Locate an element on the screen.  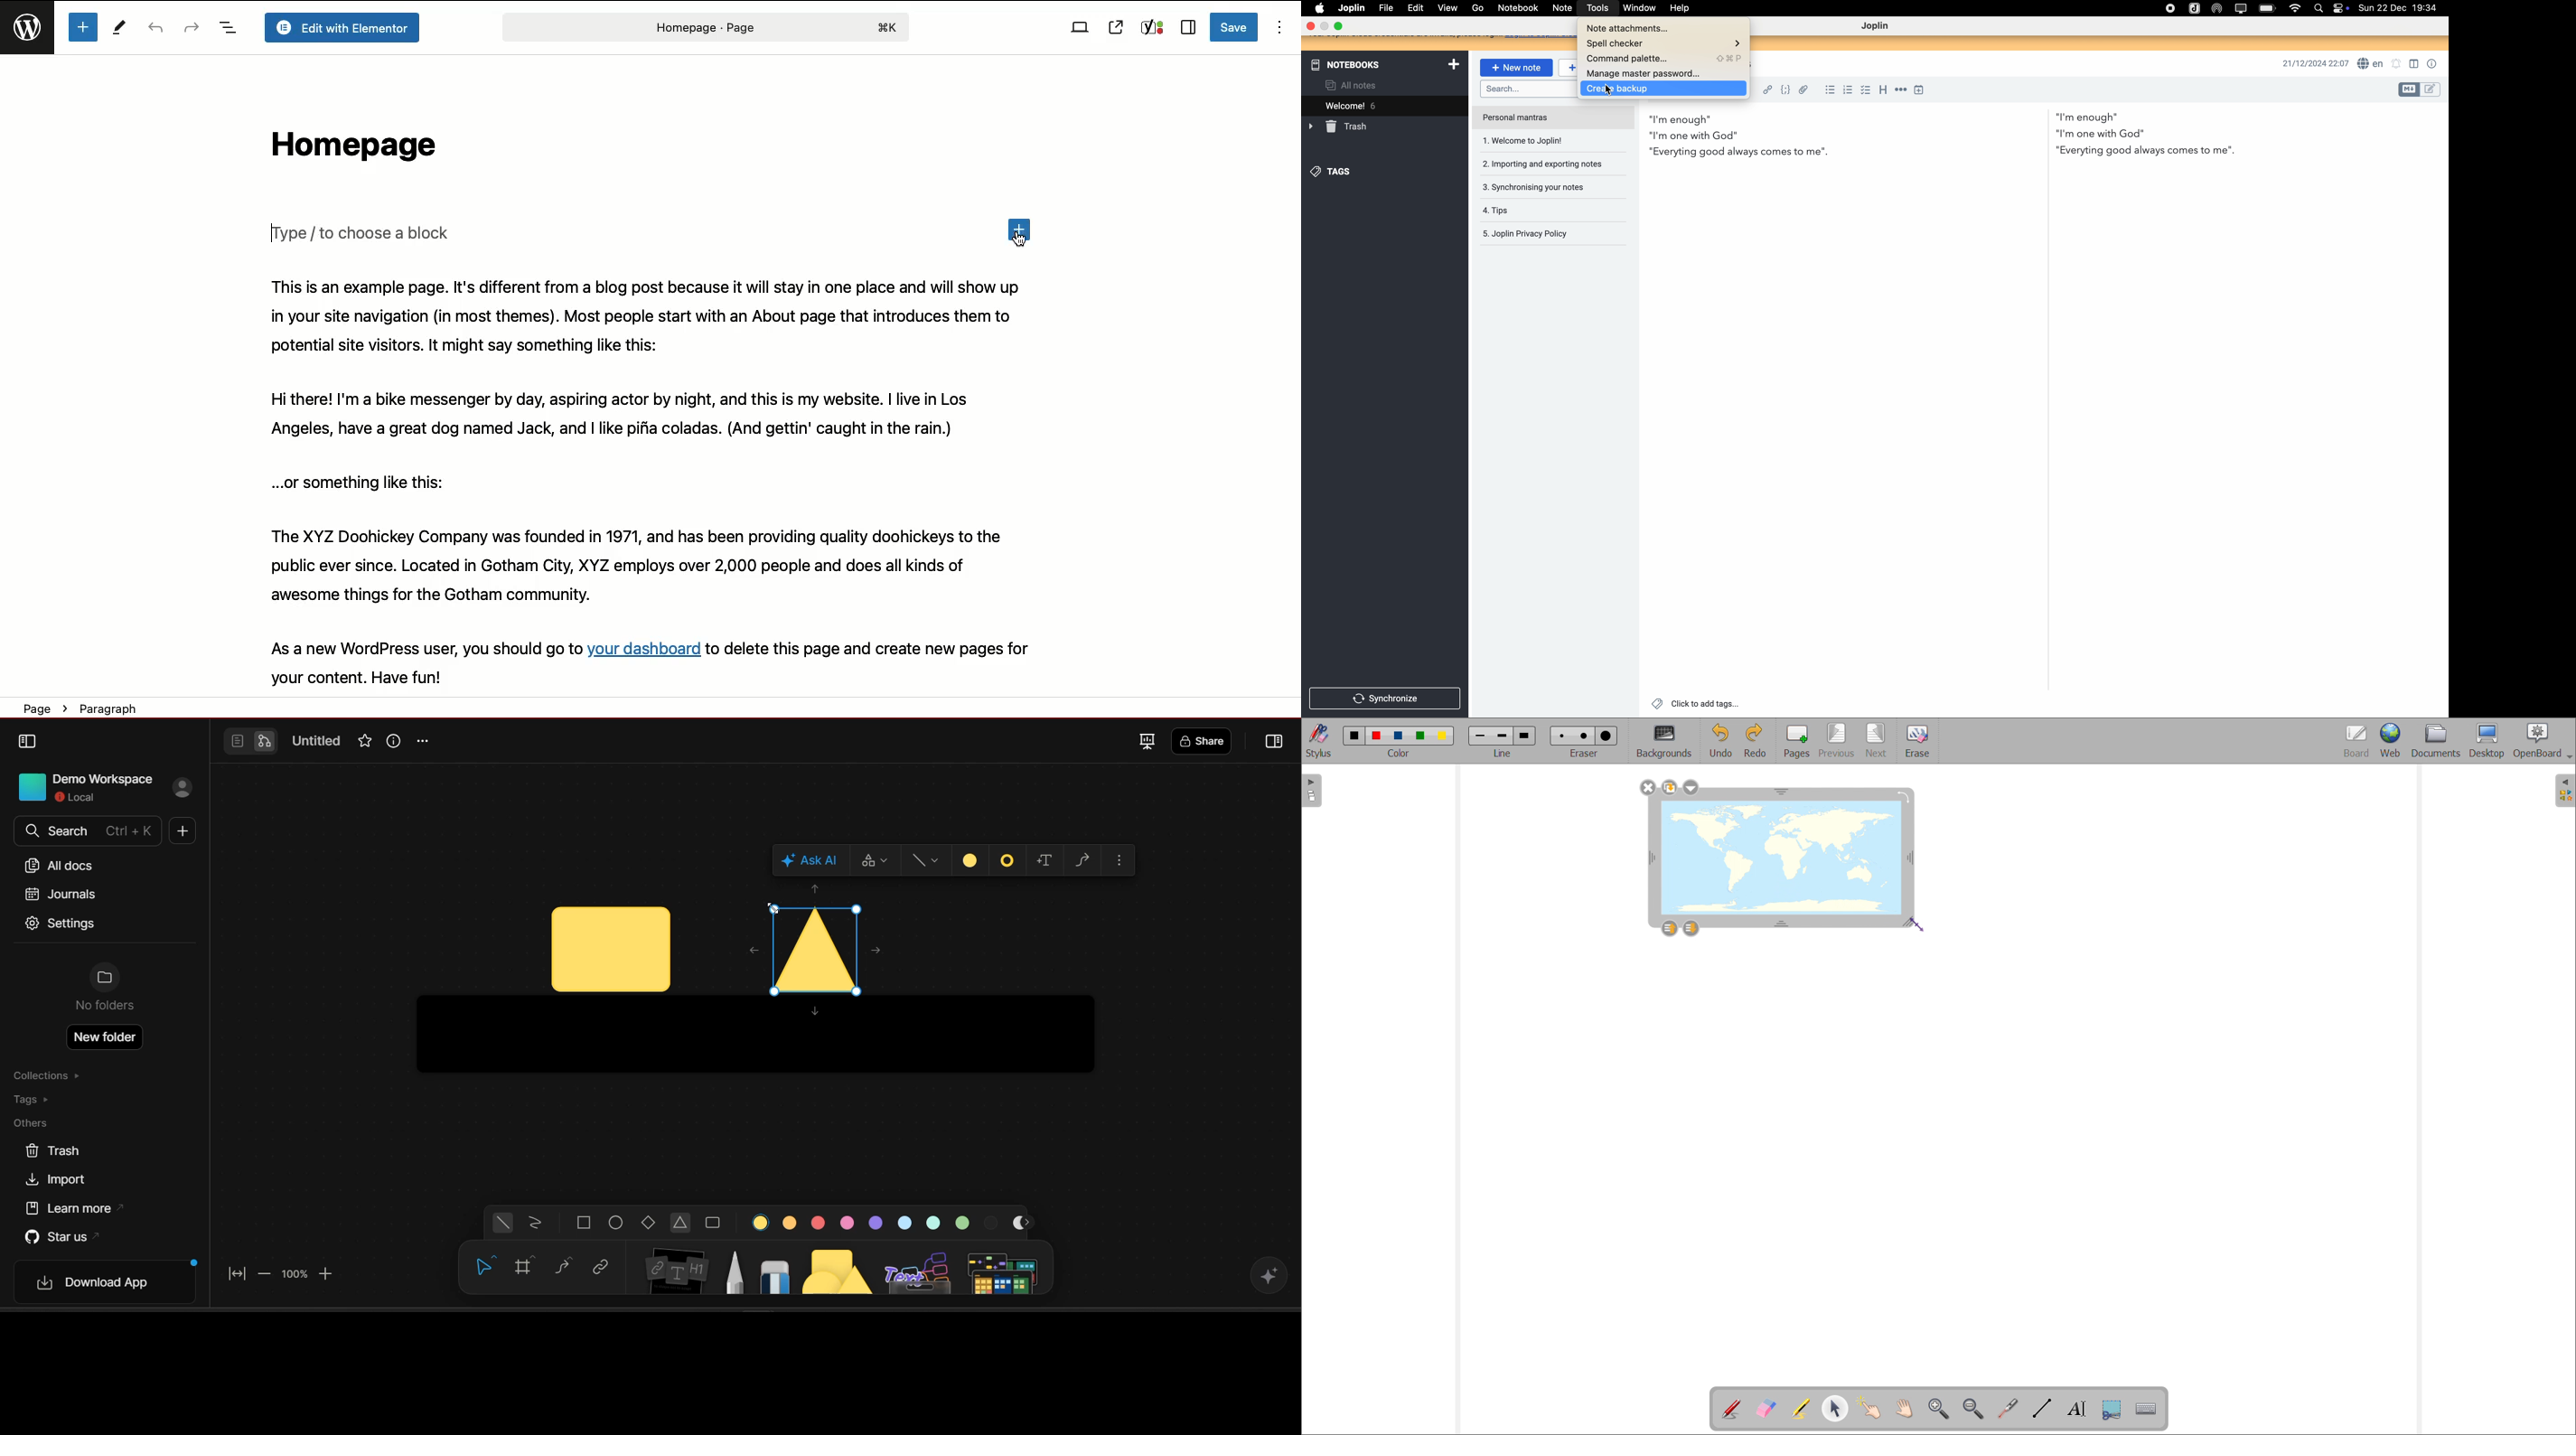
note is located at coordinates (678, 1268).